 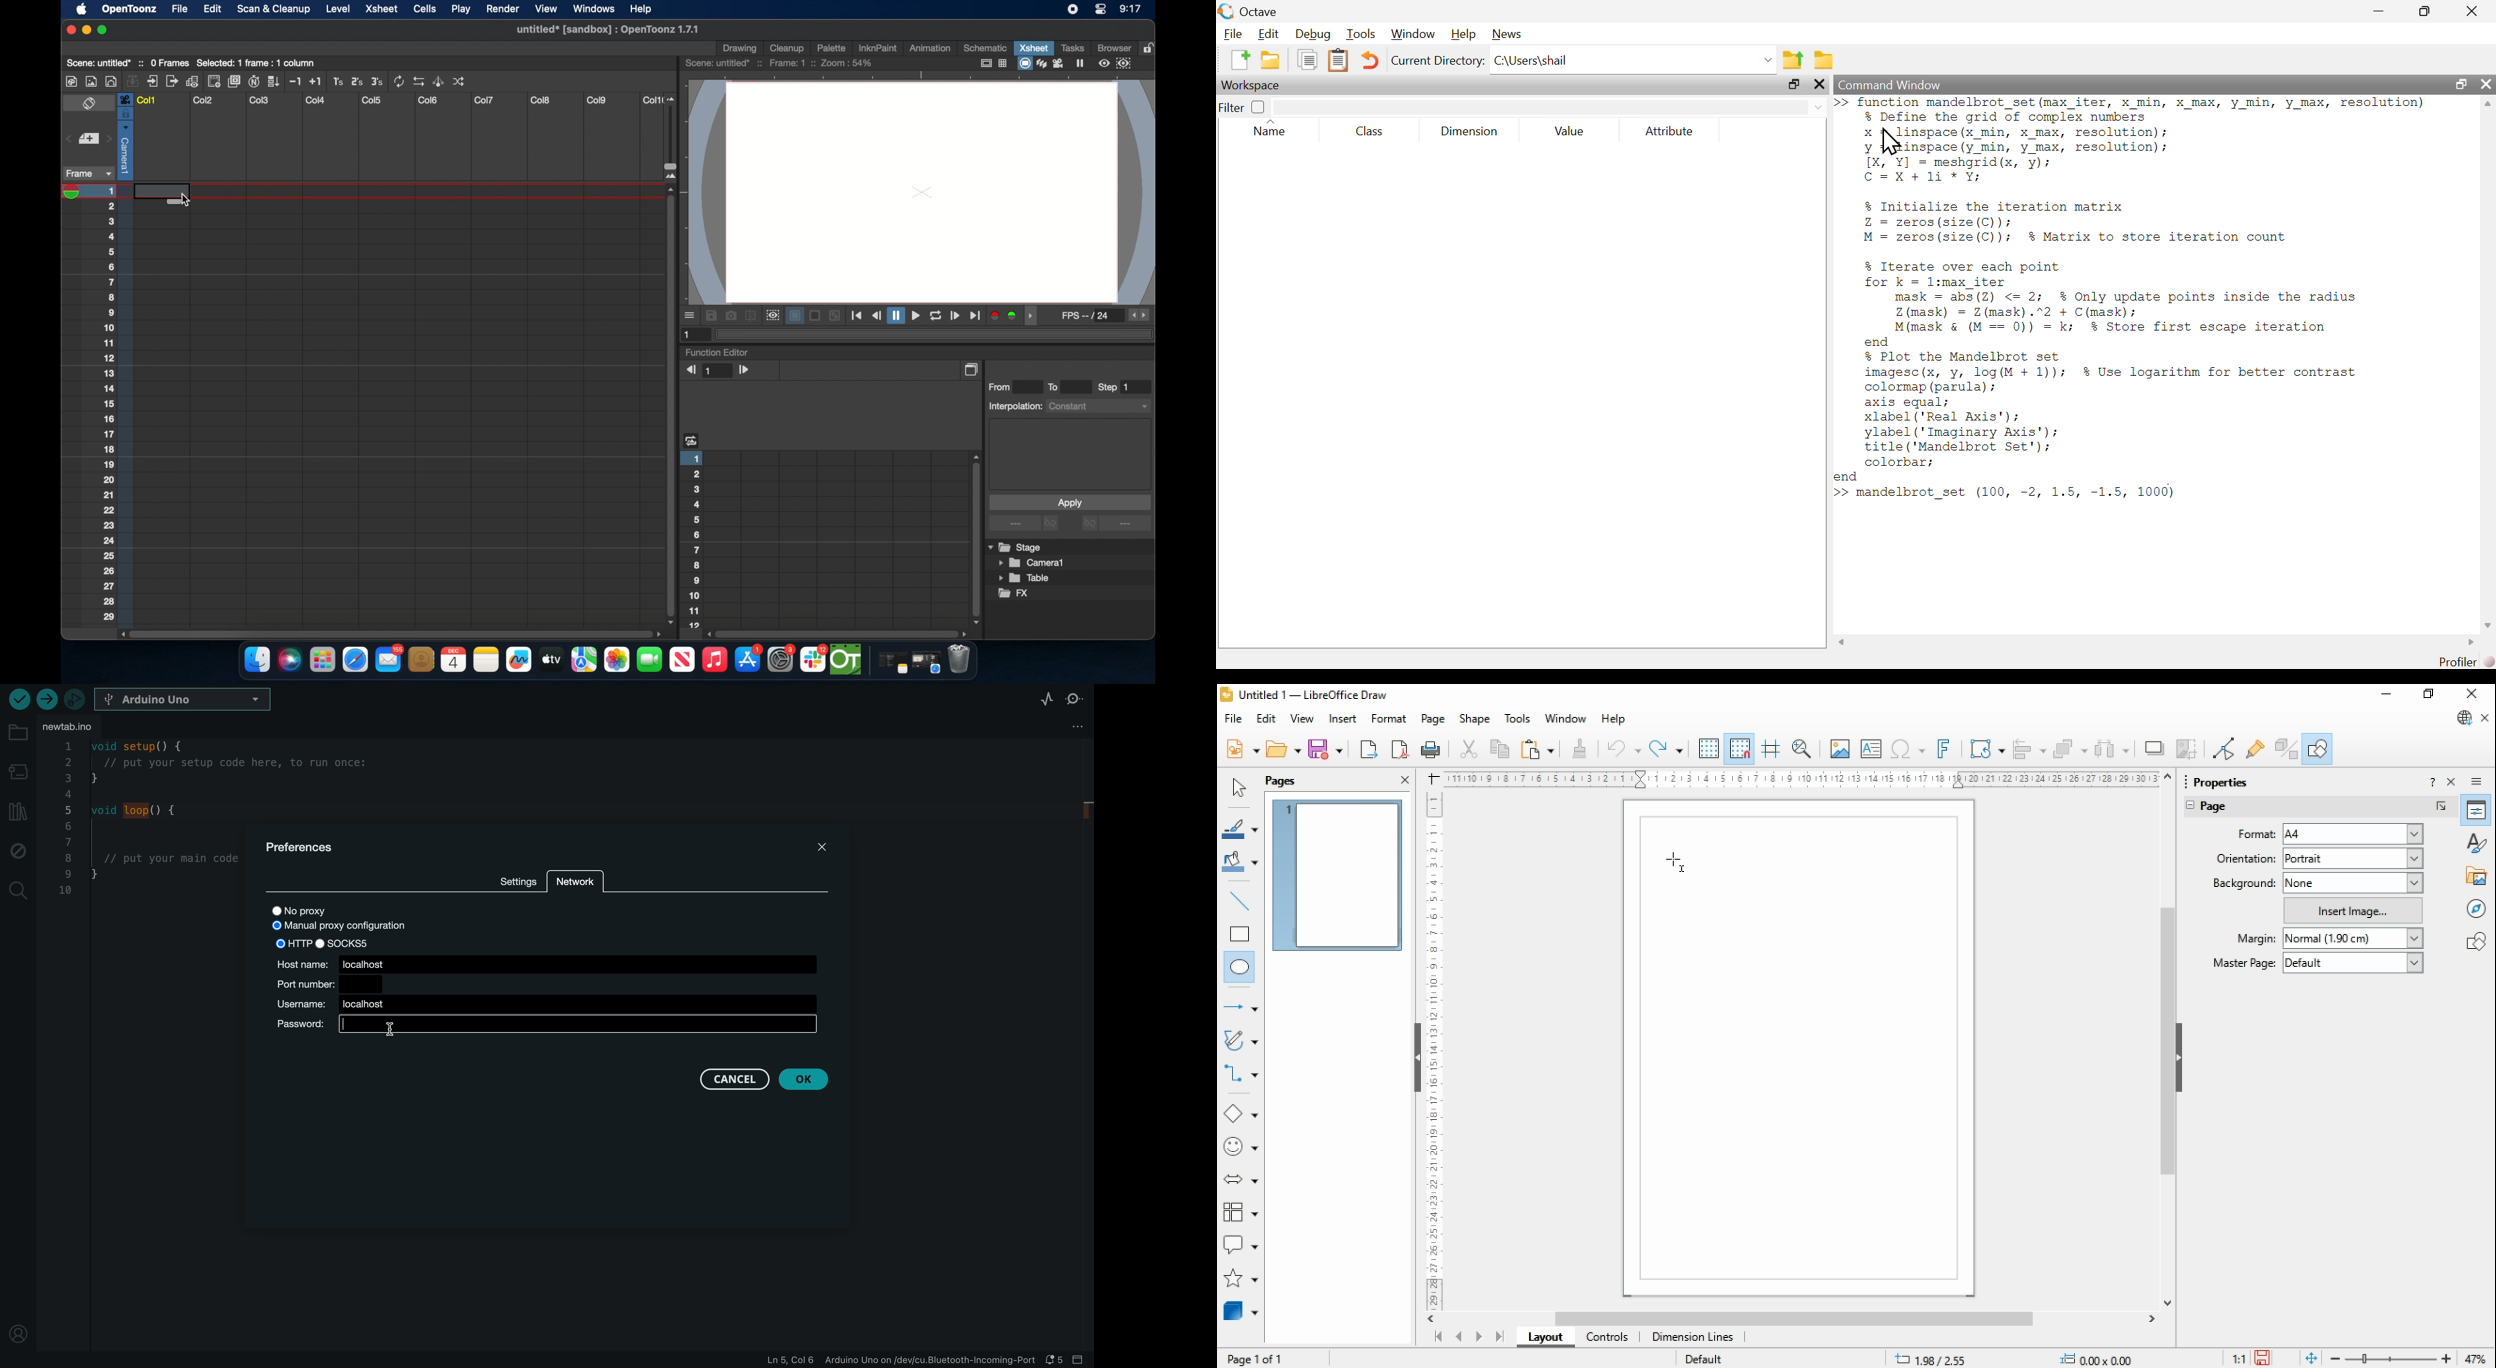 I want to click on controls, so click(x=1606, y=1338).